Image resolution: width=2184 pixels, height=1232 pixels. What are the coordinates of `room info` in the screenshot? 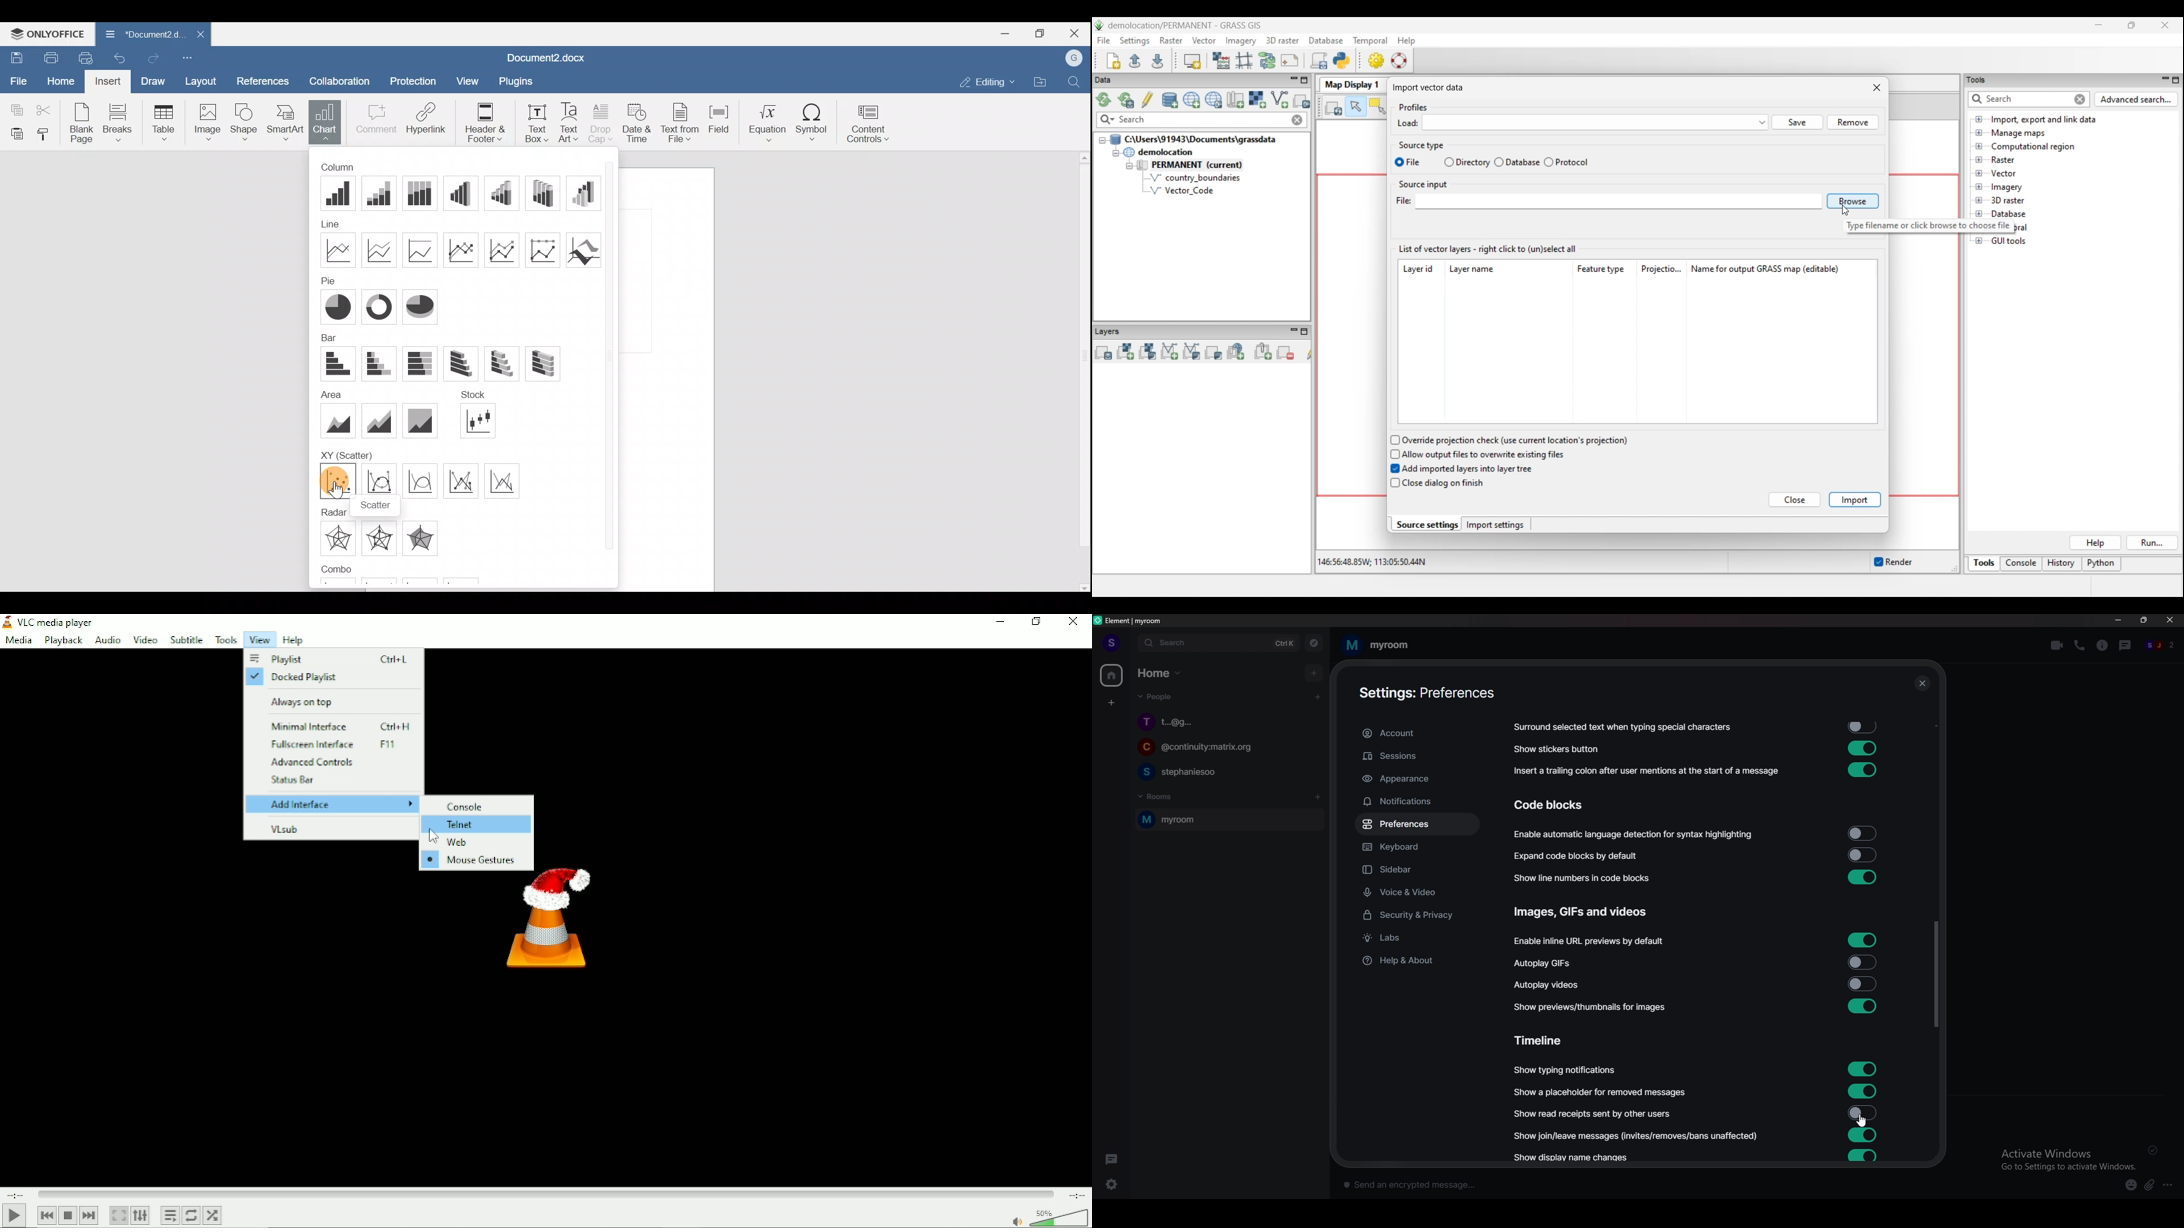 It's located at (2103, 645).